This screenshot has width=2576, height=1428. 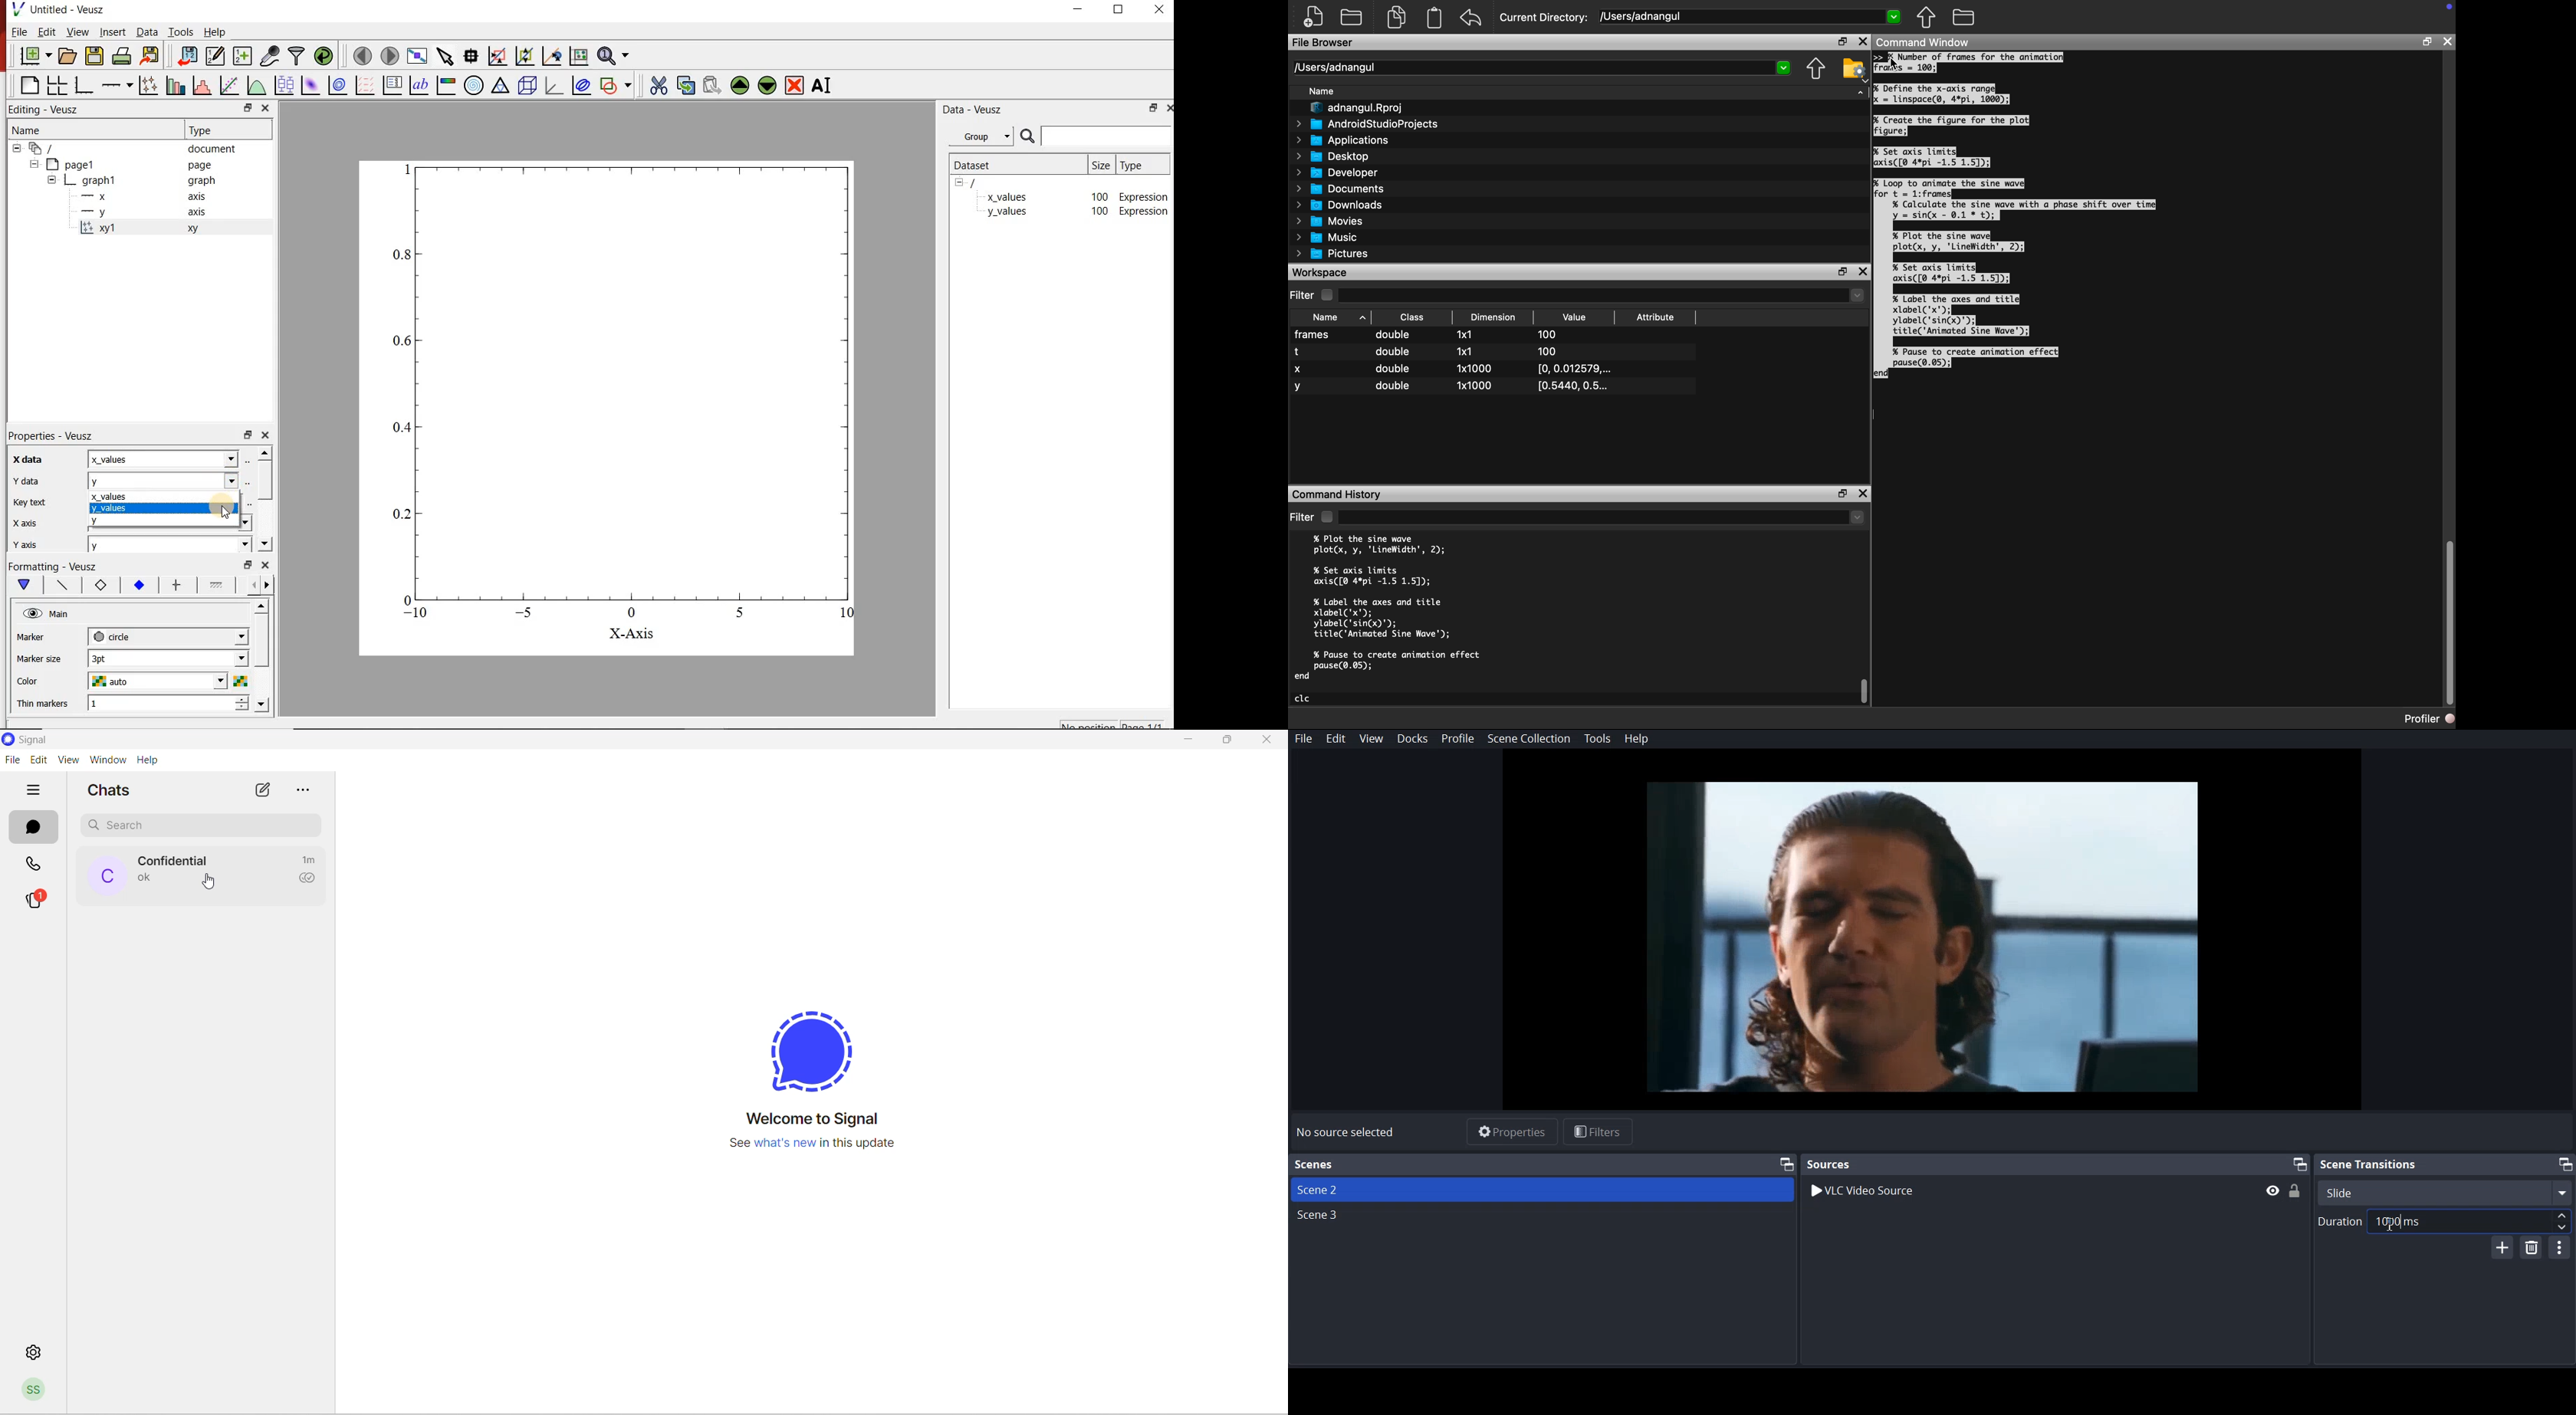 I want to click on Dropdown, so click(x=1601, y=519).